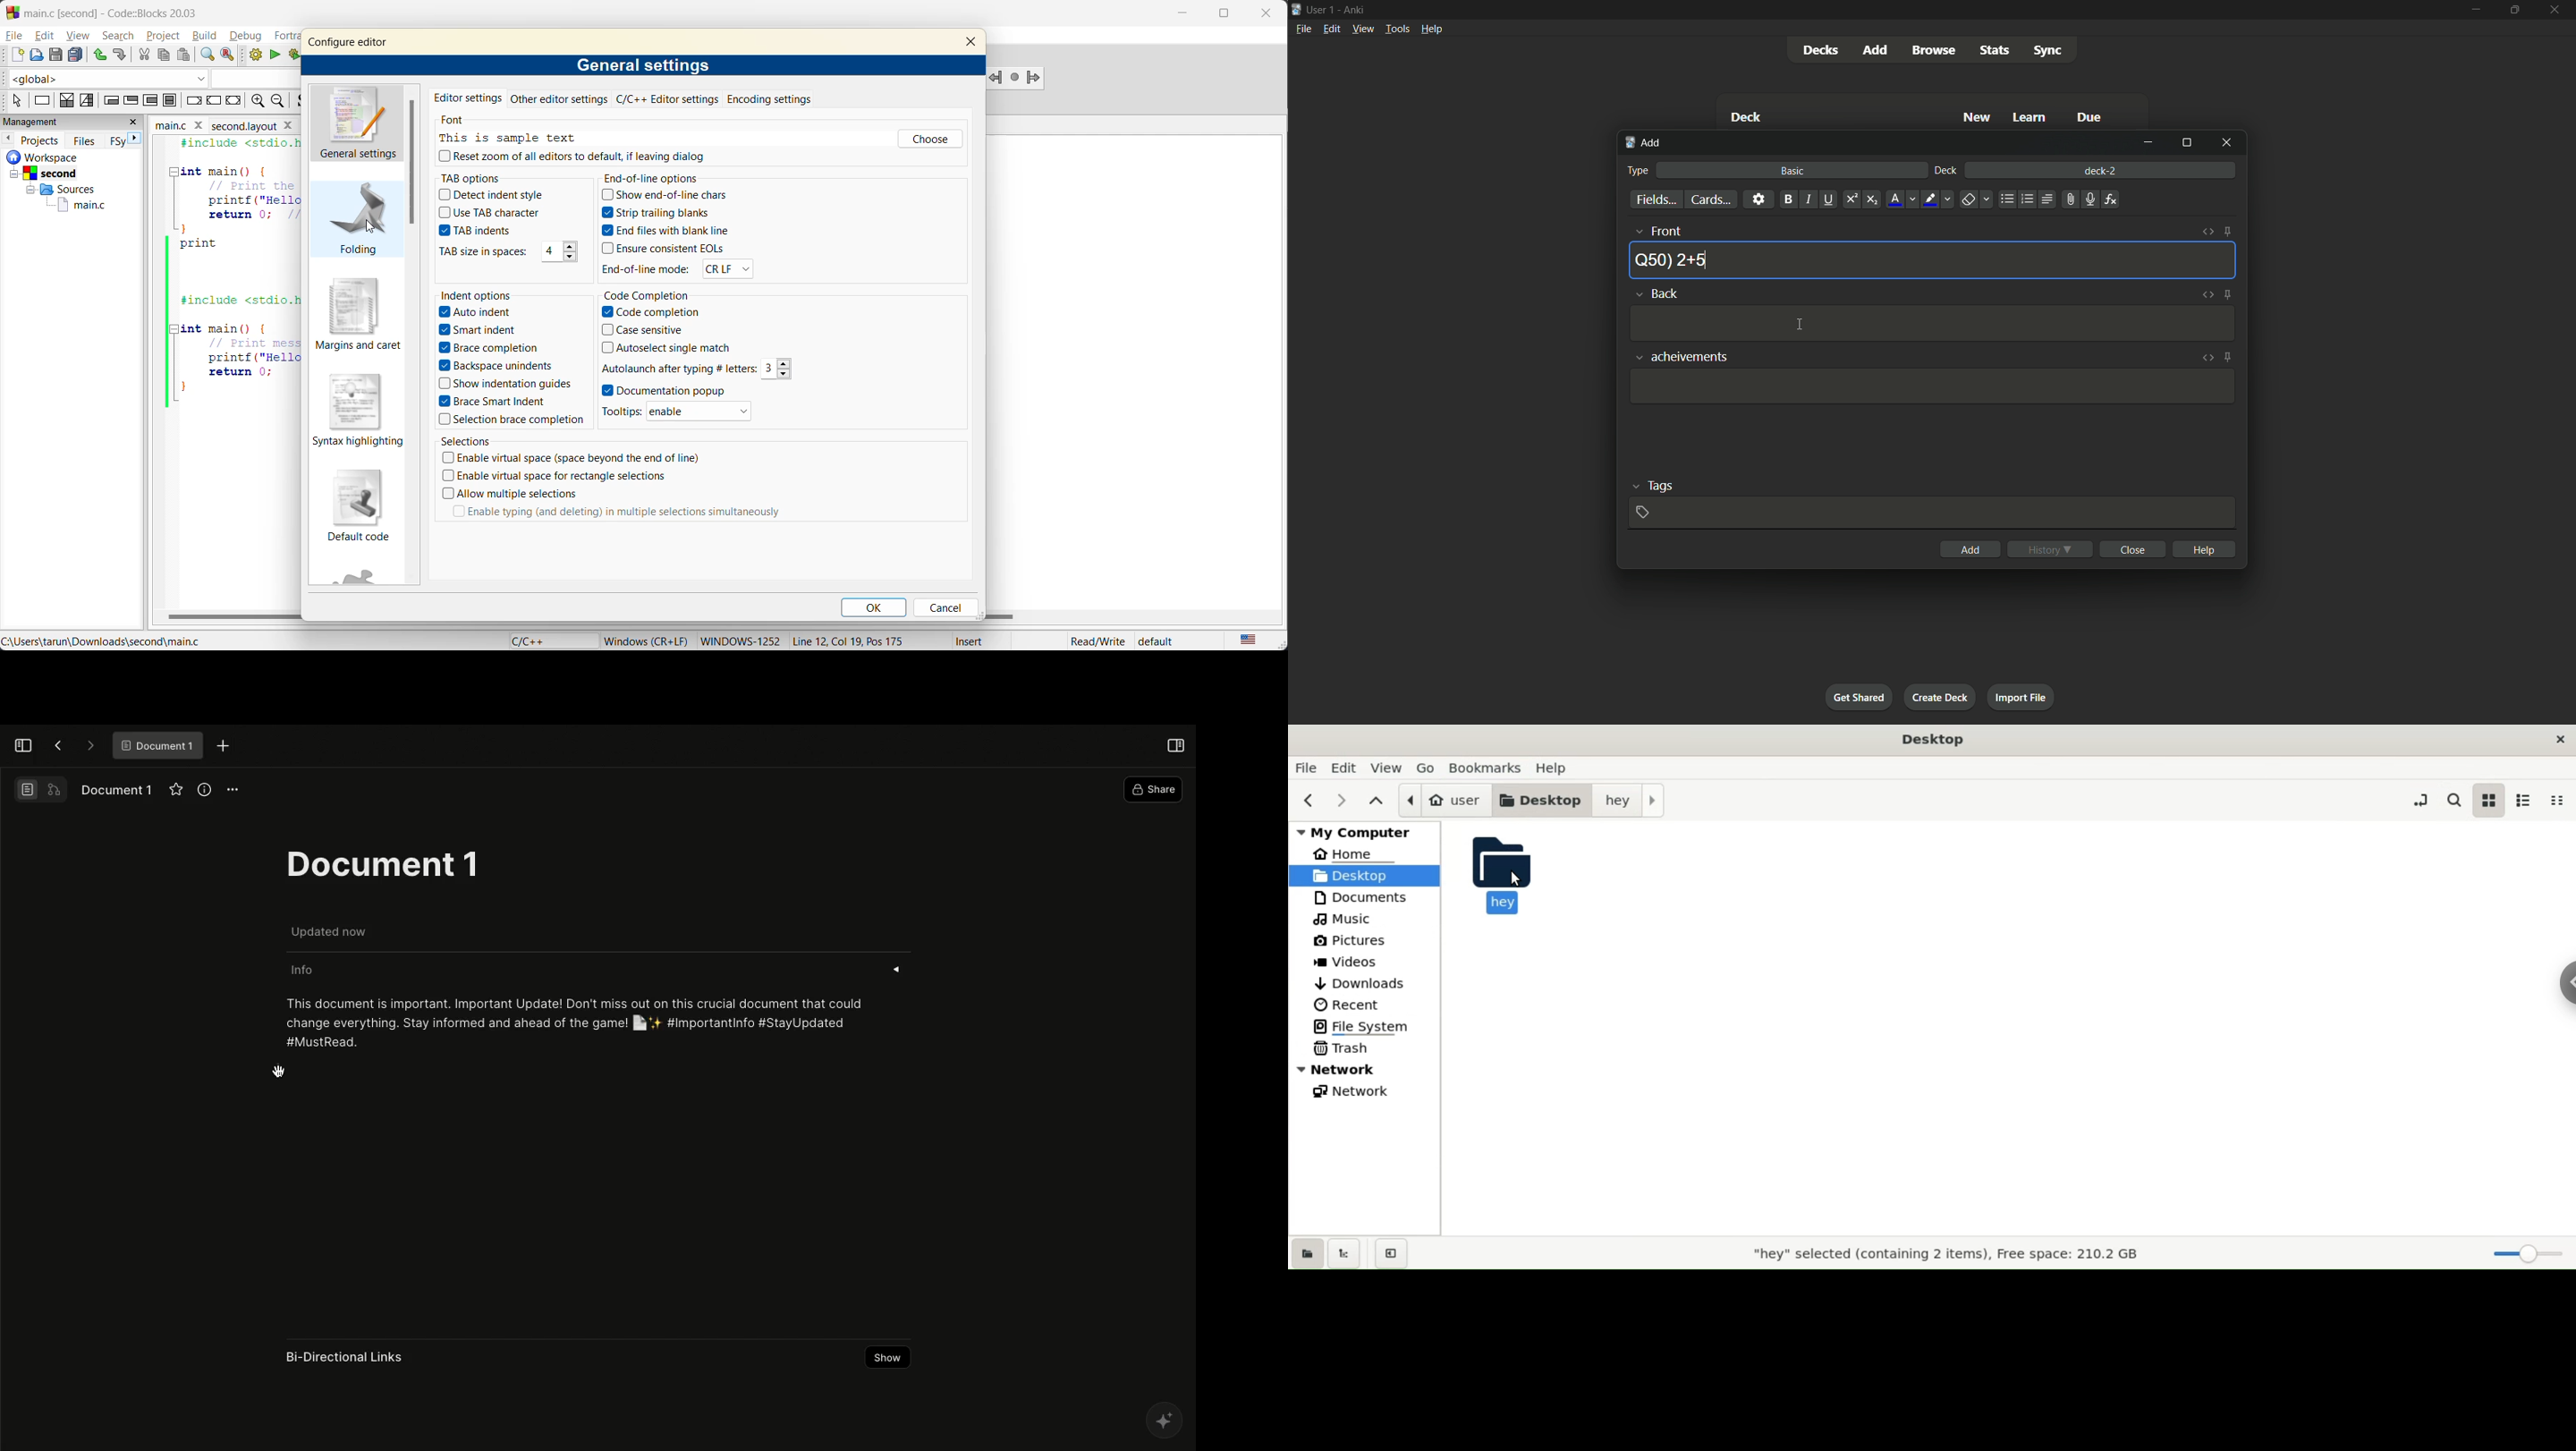  What do you see at coordinates (1655, 200) in the screenshot?
I see `fields` at bounding box center [1655, 200].